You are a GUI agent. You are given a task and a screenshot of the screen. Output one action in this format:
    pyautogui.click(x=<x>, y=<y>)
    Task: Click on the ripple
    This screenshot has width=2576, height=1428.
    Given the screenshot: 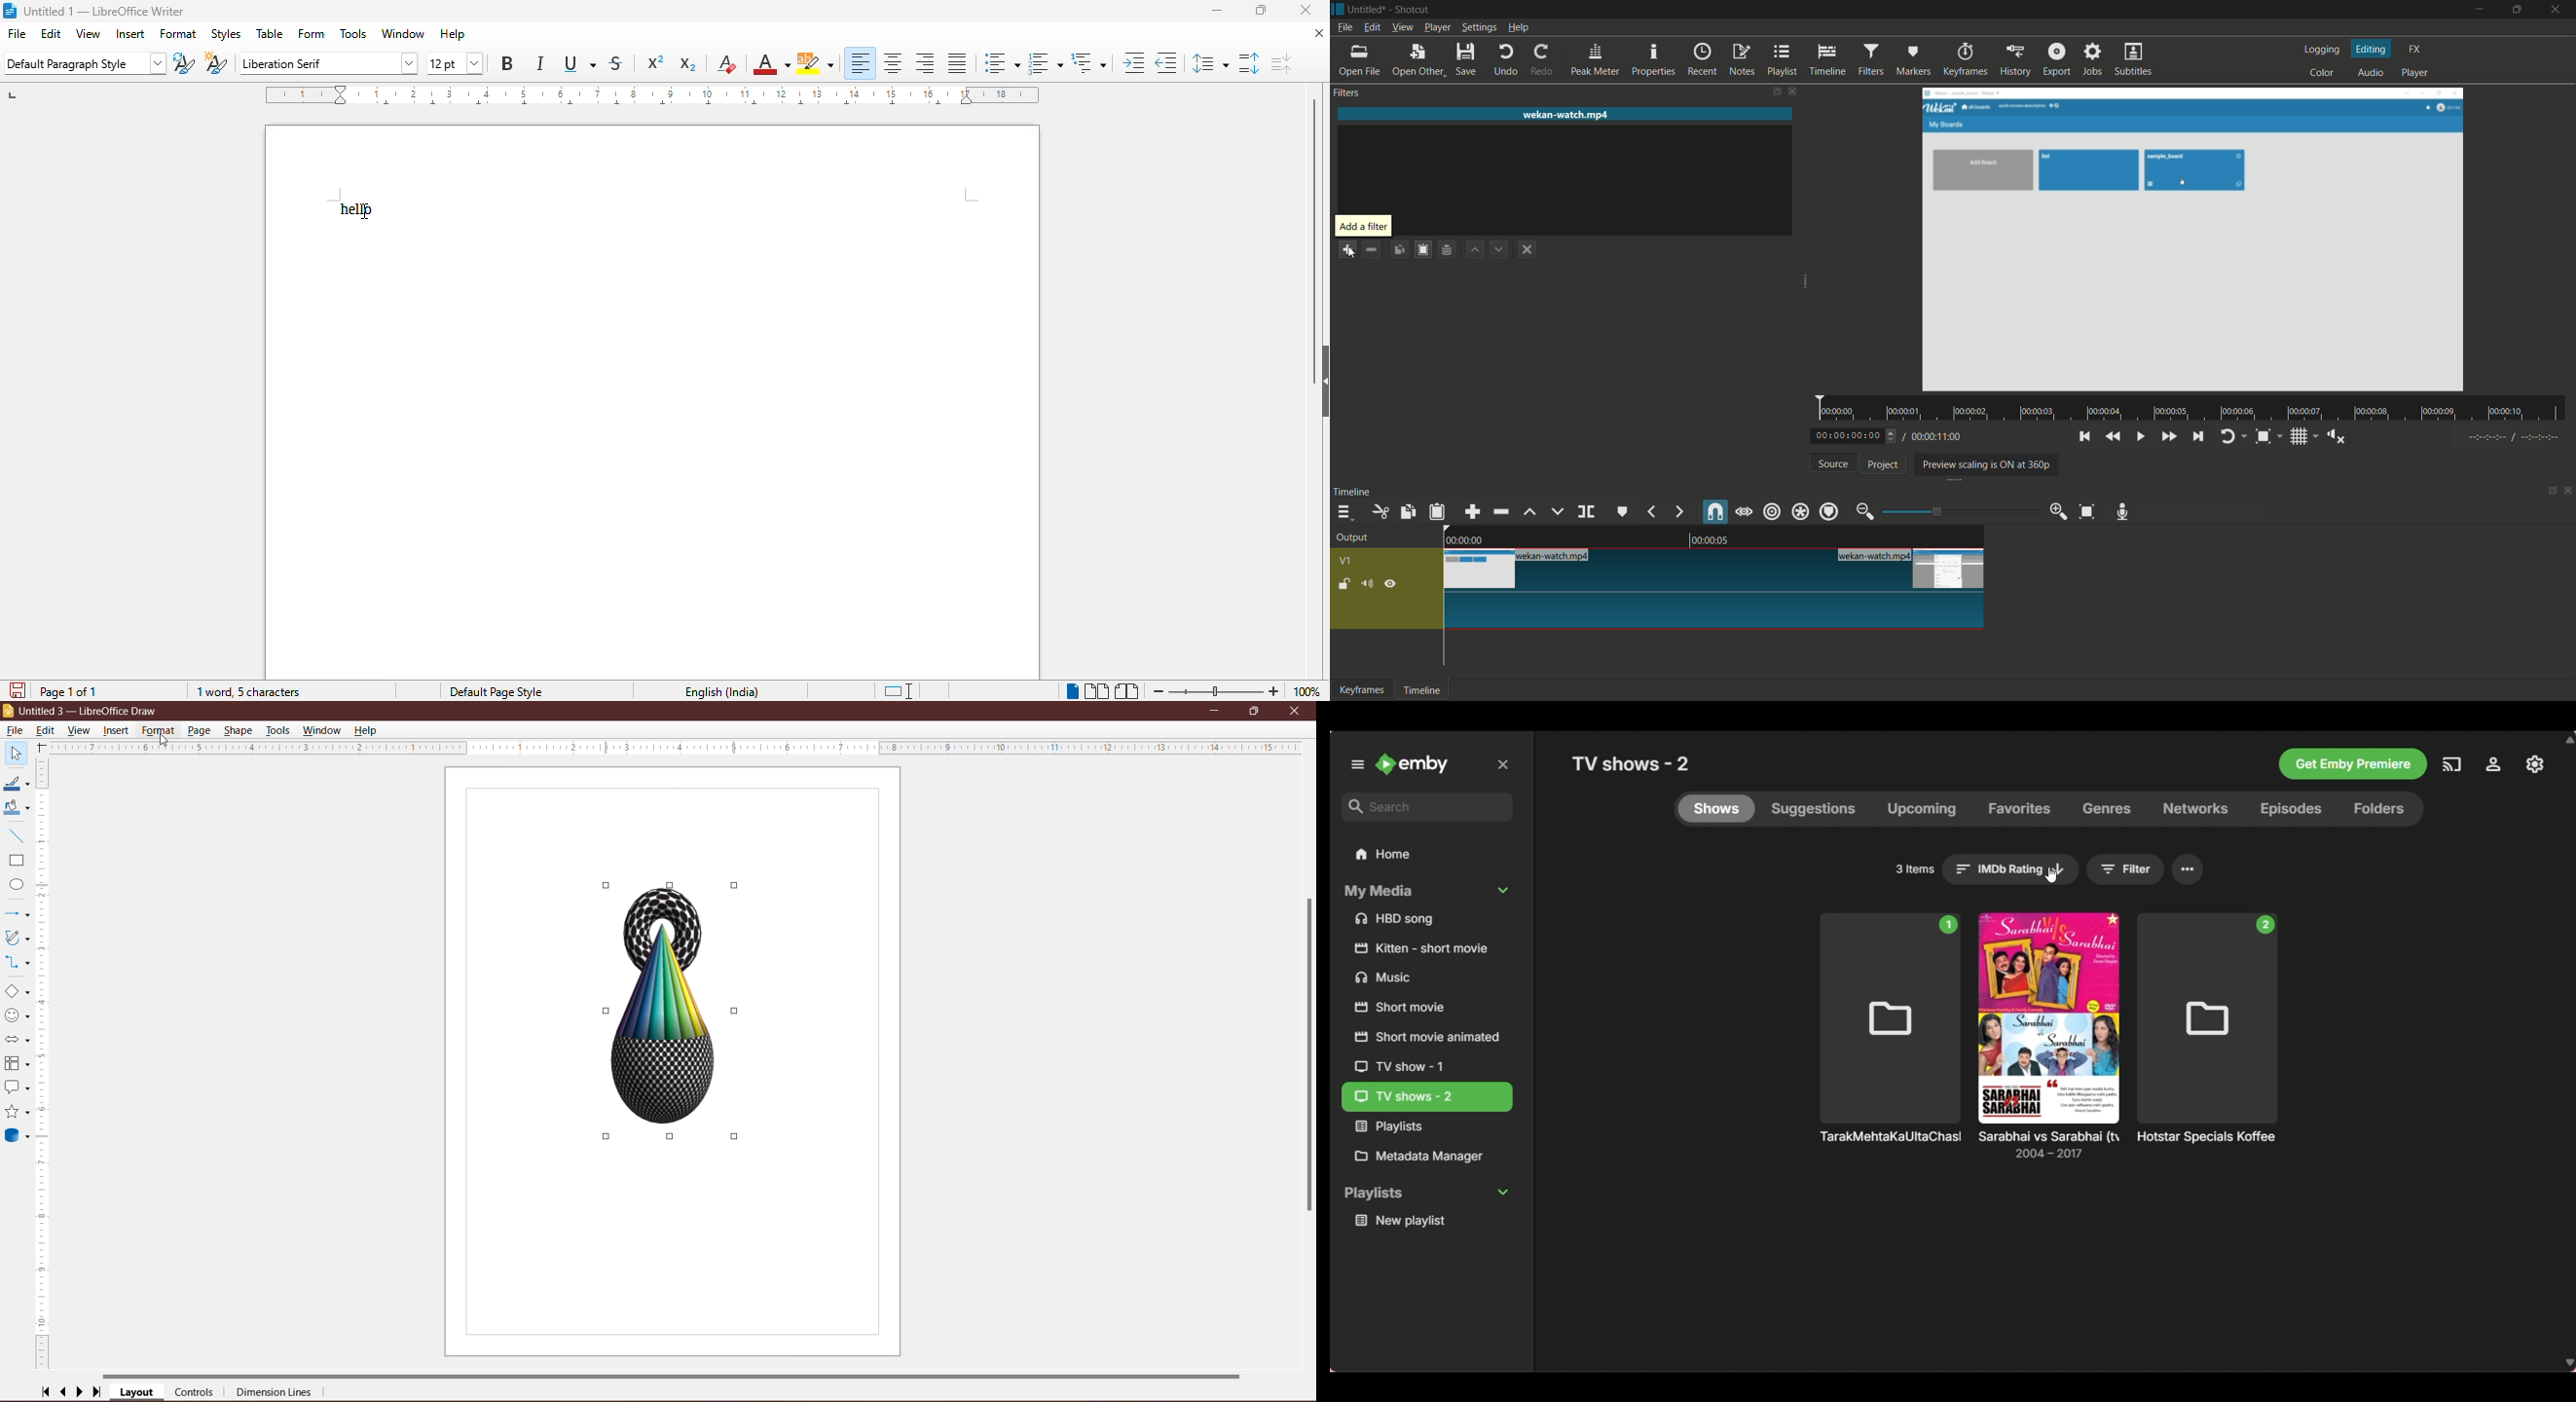 What is the action you would take?
    pyautogui.click(x=1771, y=511)
    